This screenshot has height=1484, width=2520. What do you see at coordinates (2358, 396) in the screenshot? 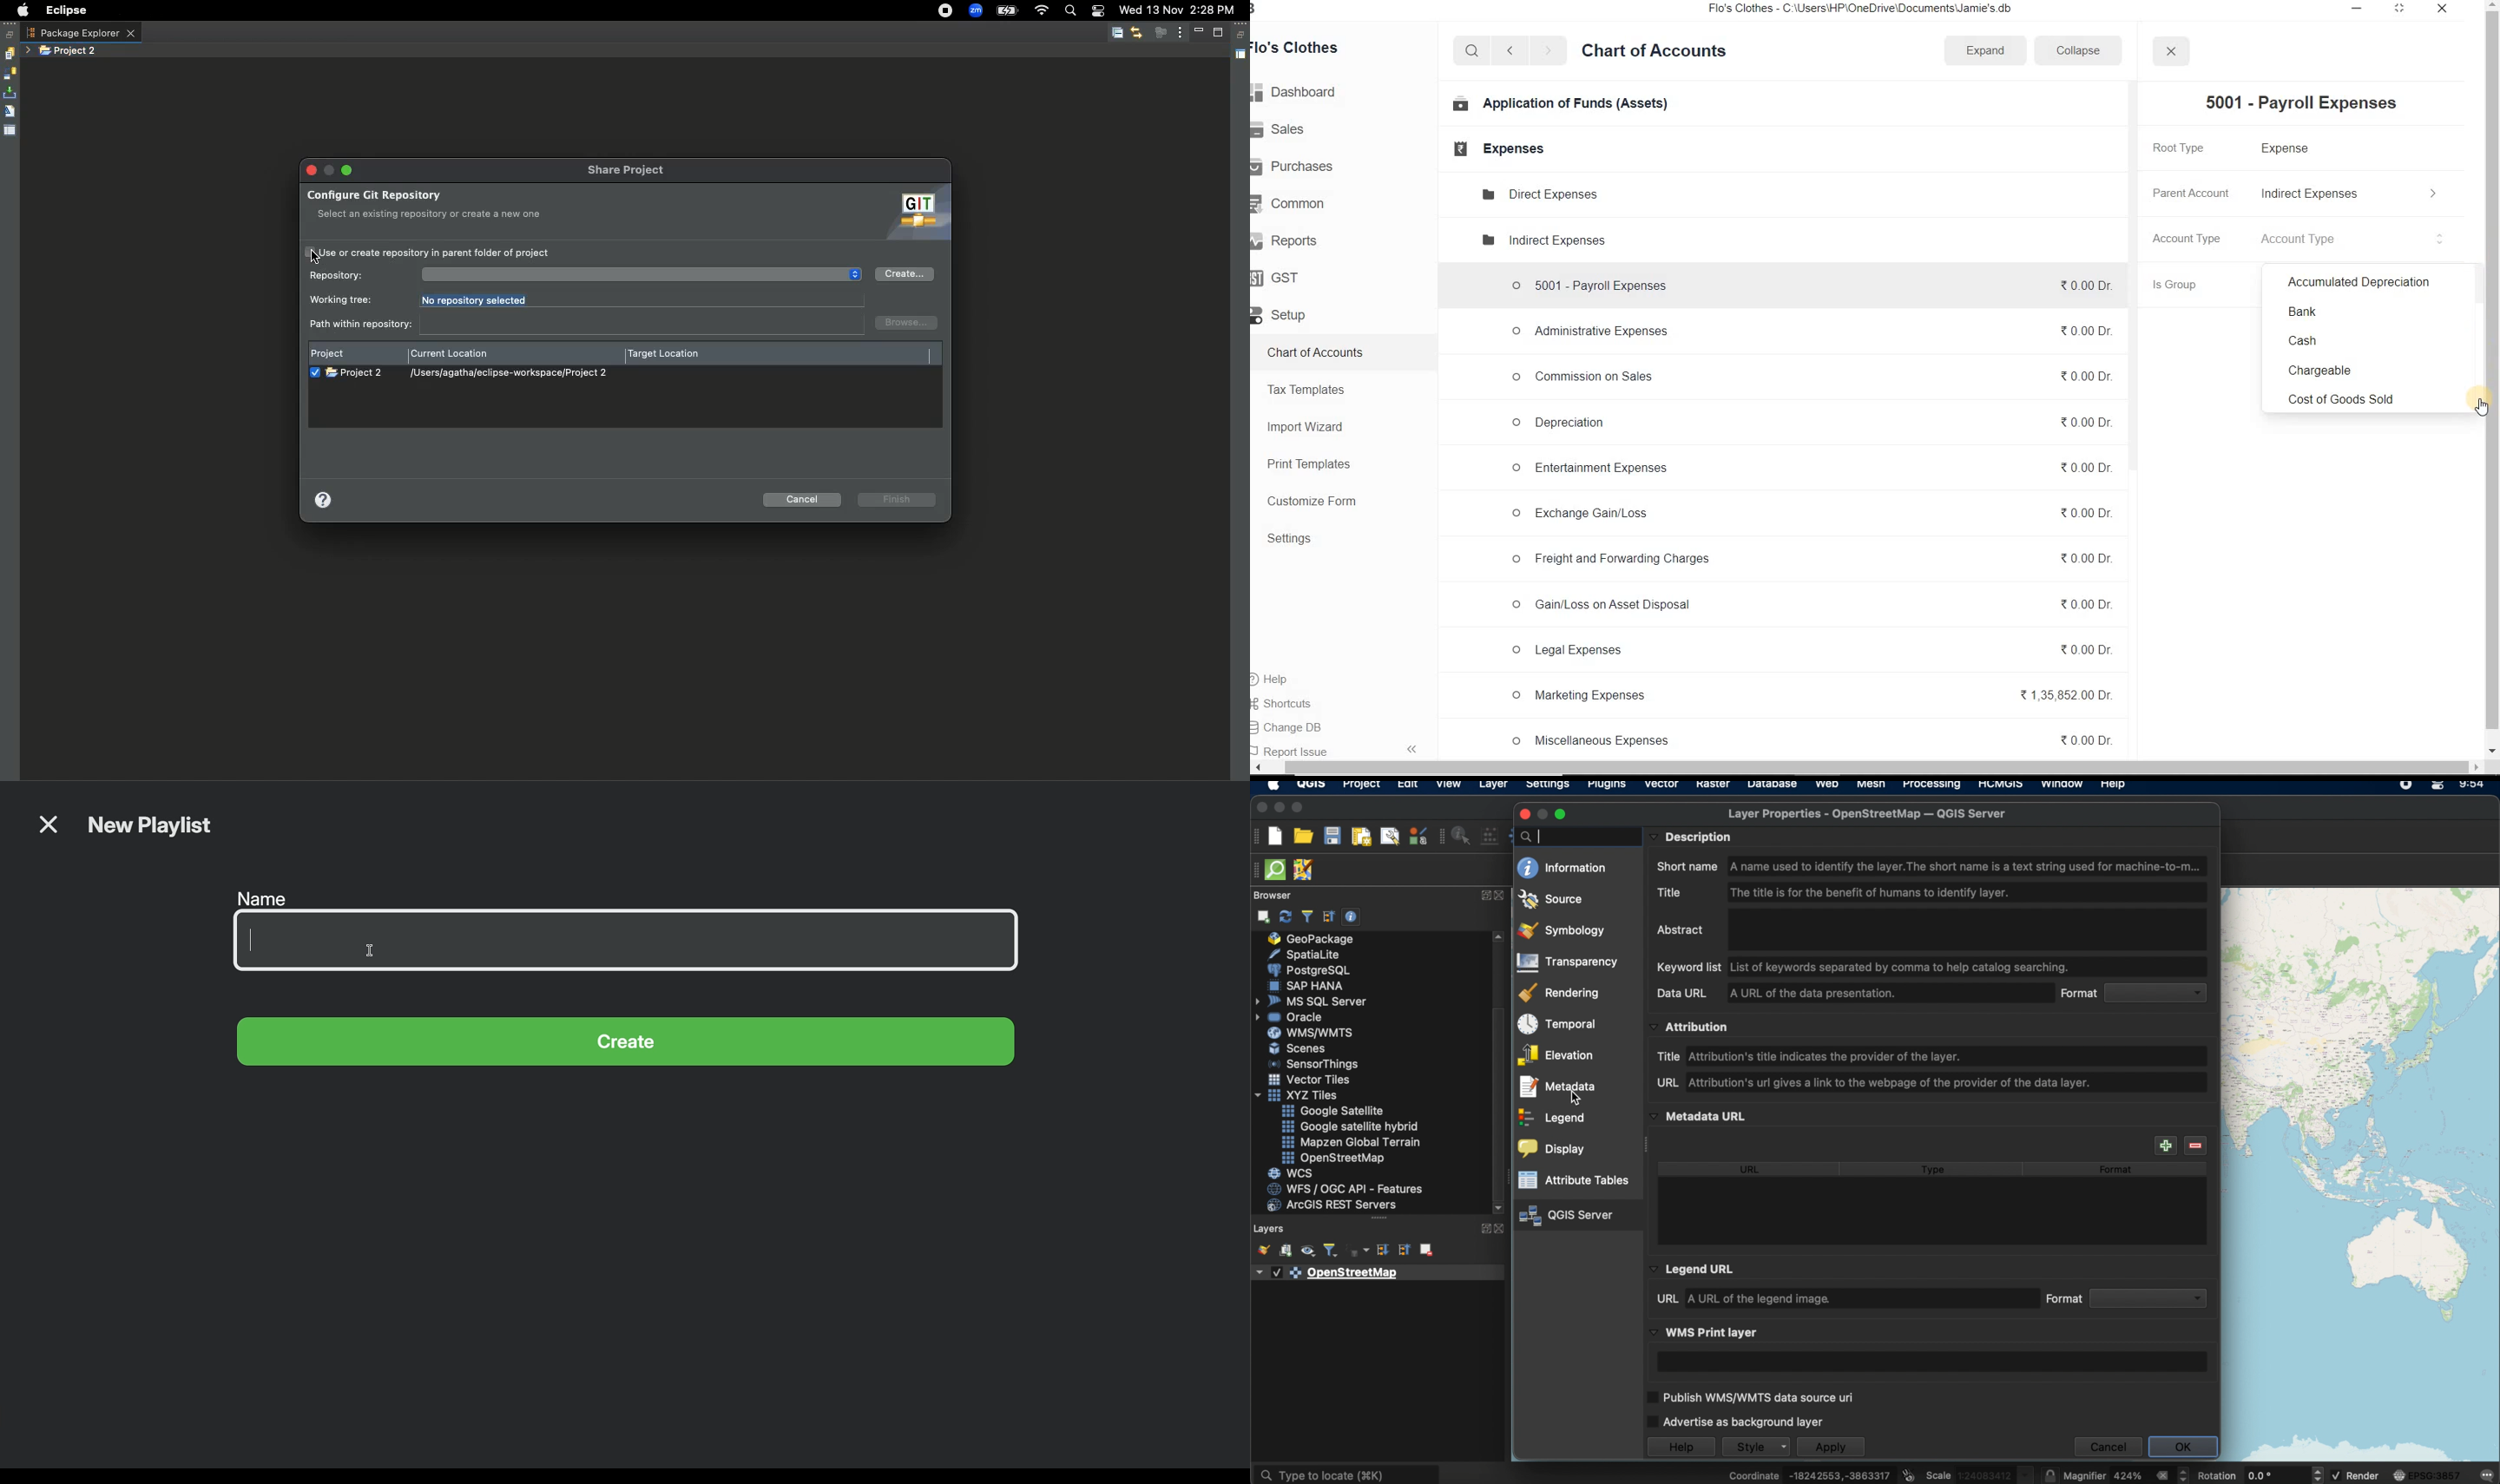
I see `Cost of Goods Sold` at bounding box center [2358, 396].